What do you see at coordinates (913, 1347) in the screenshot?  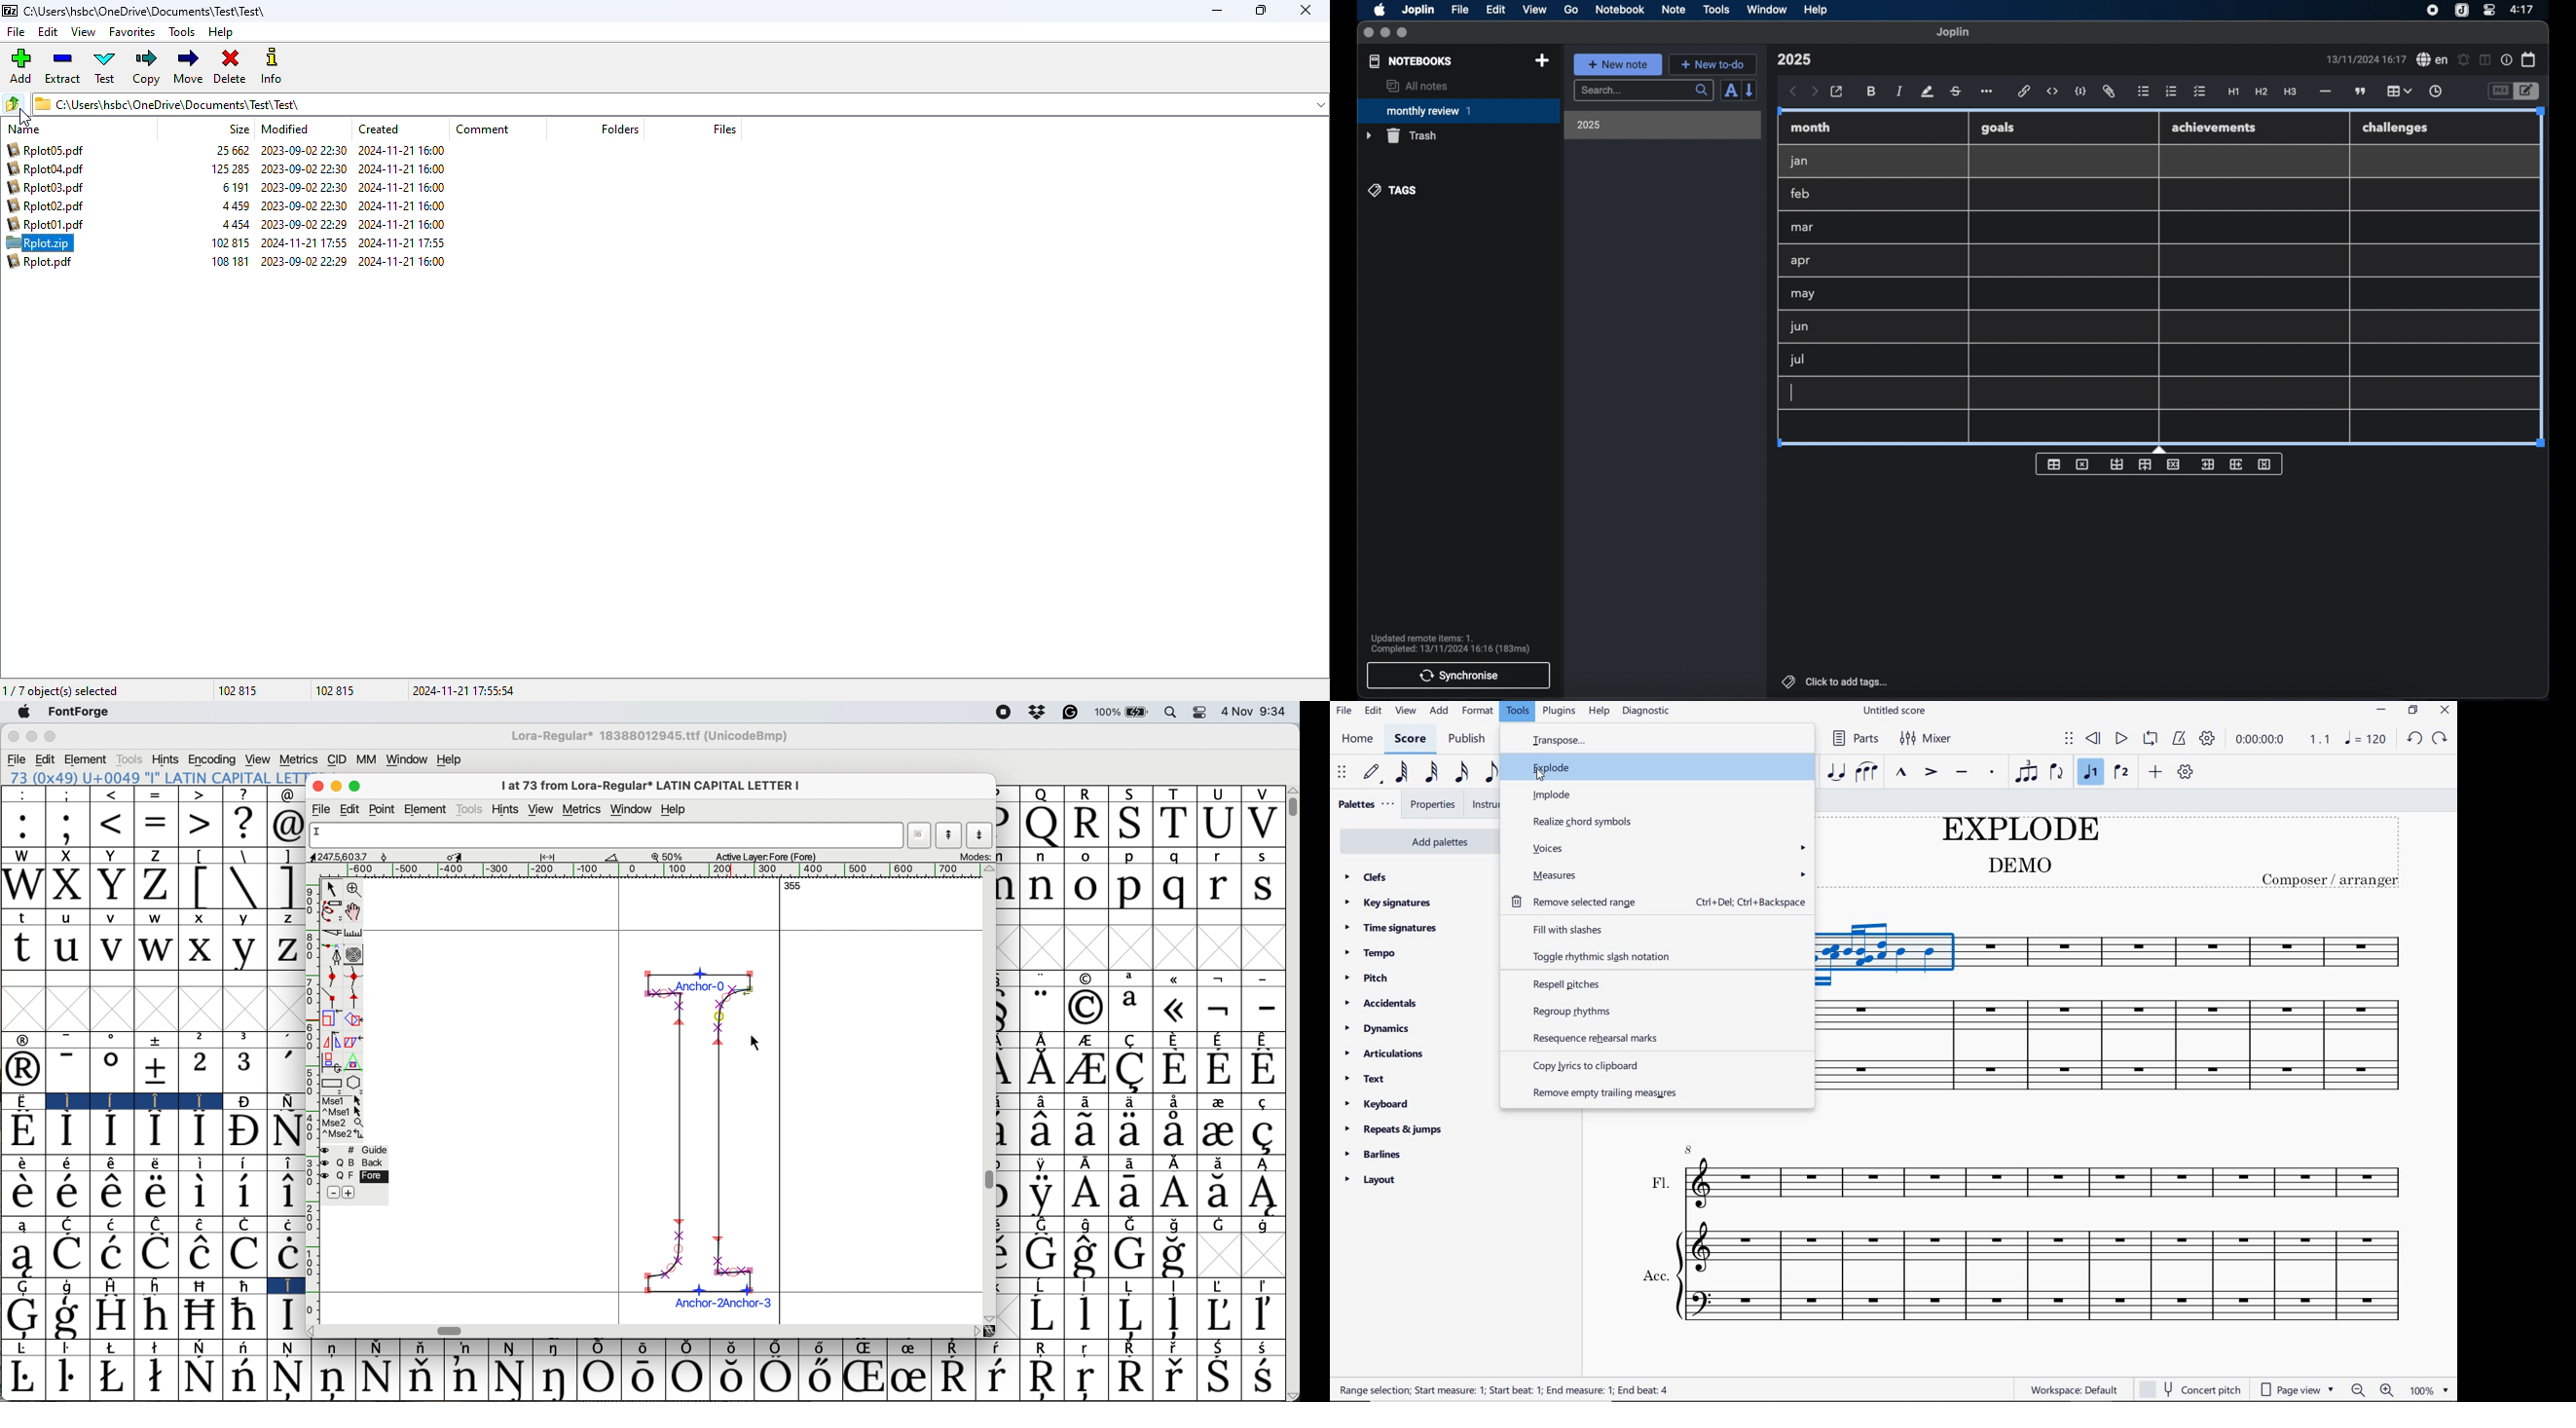 I see `Symbol` at bounding box center [913, 1347].